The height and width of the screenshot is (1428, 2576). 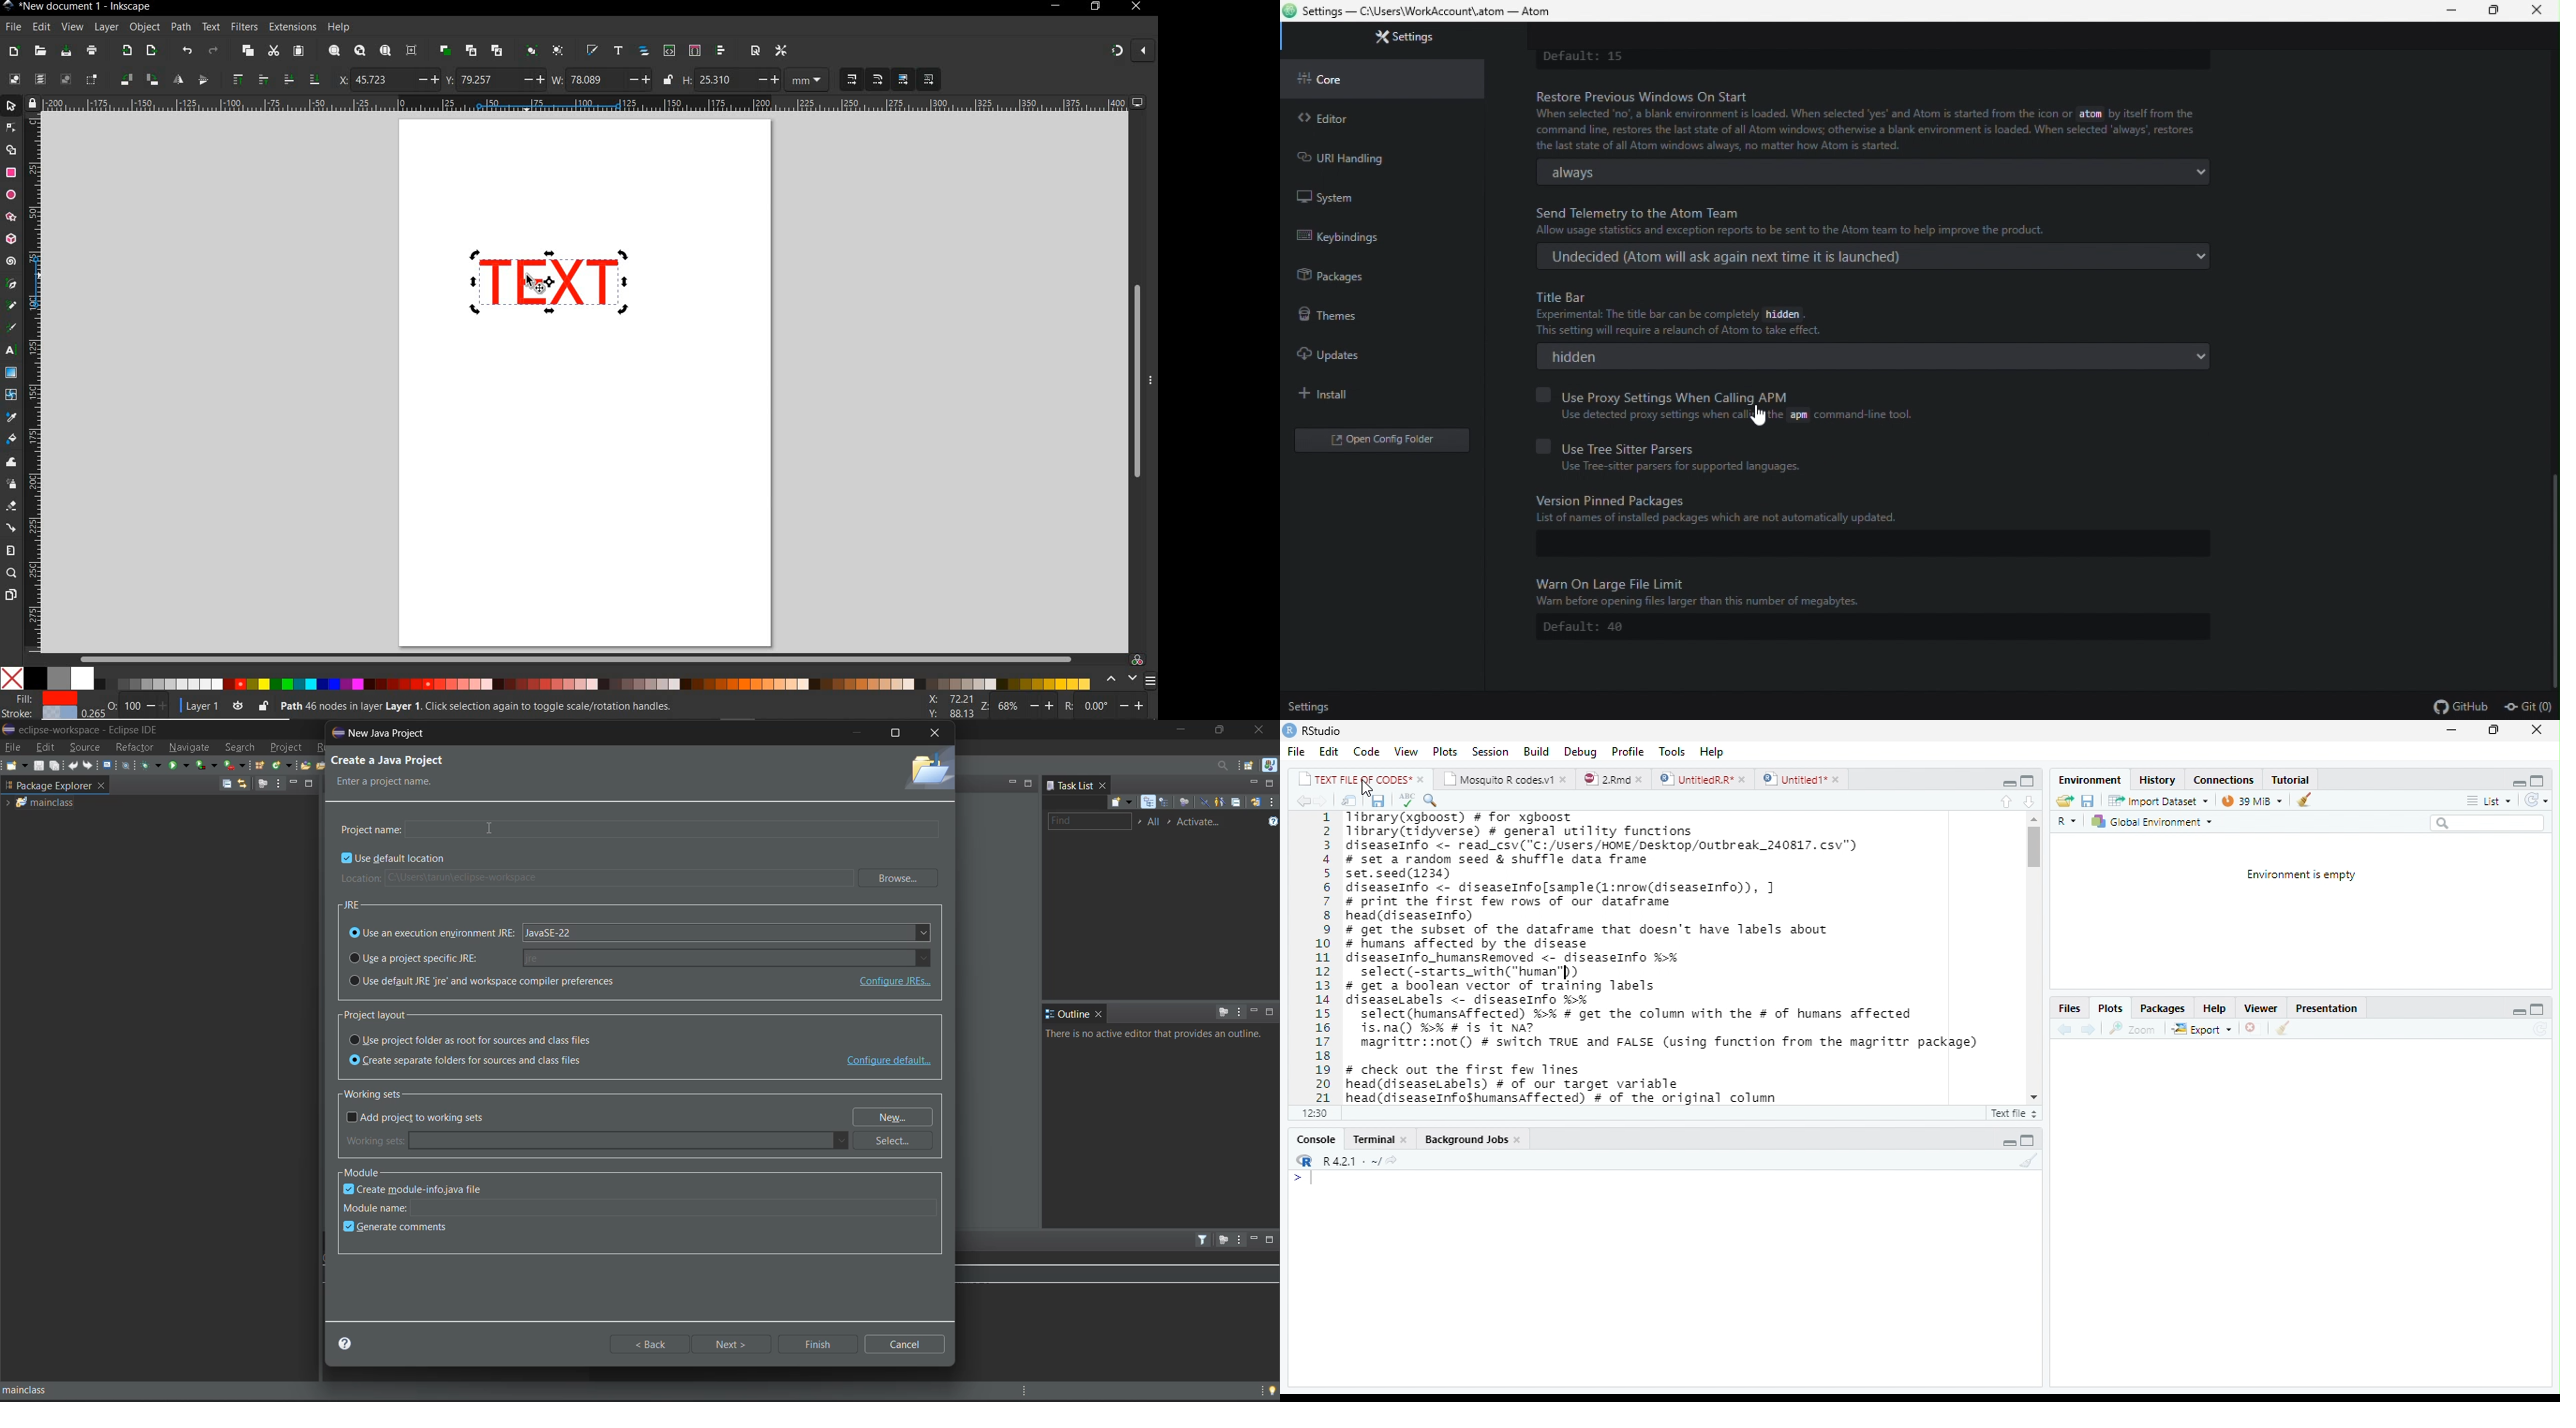 I want to click on Environment is empty, so click(x=2302, y=875).